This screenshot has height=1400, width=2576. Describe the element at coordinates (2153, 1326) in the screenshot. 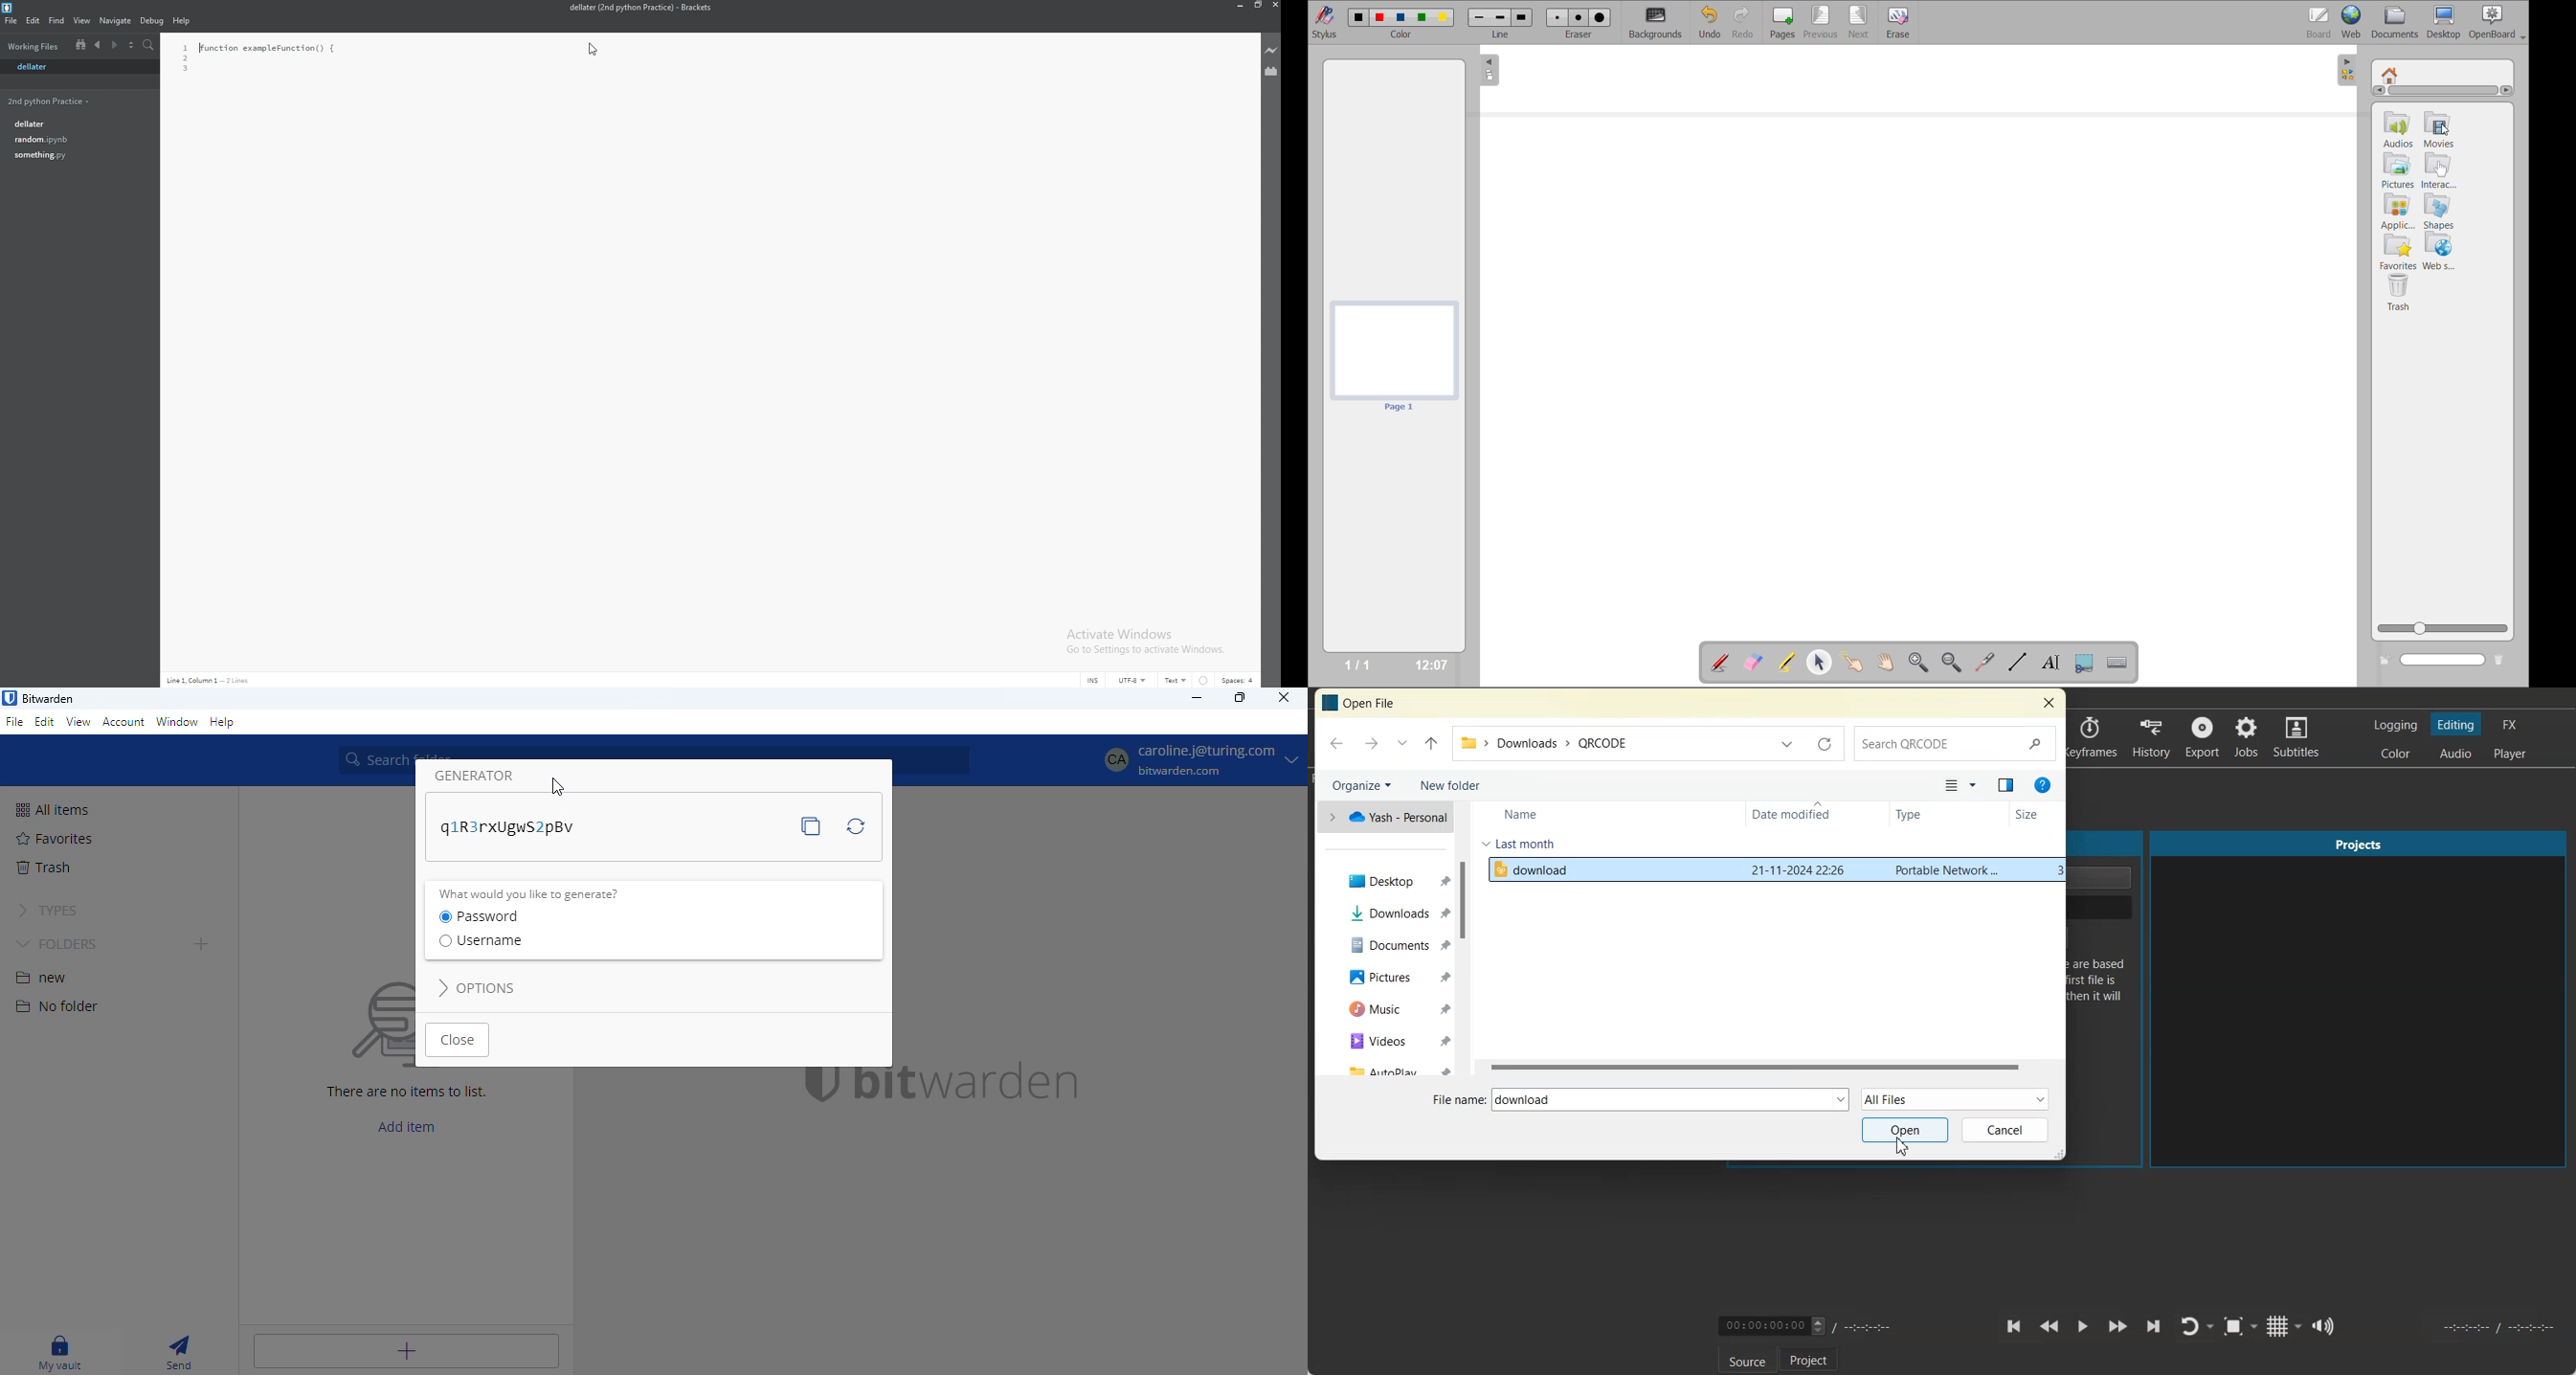

I see `Skip to the next point` at that location.